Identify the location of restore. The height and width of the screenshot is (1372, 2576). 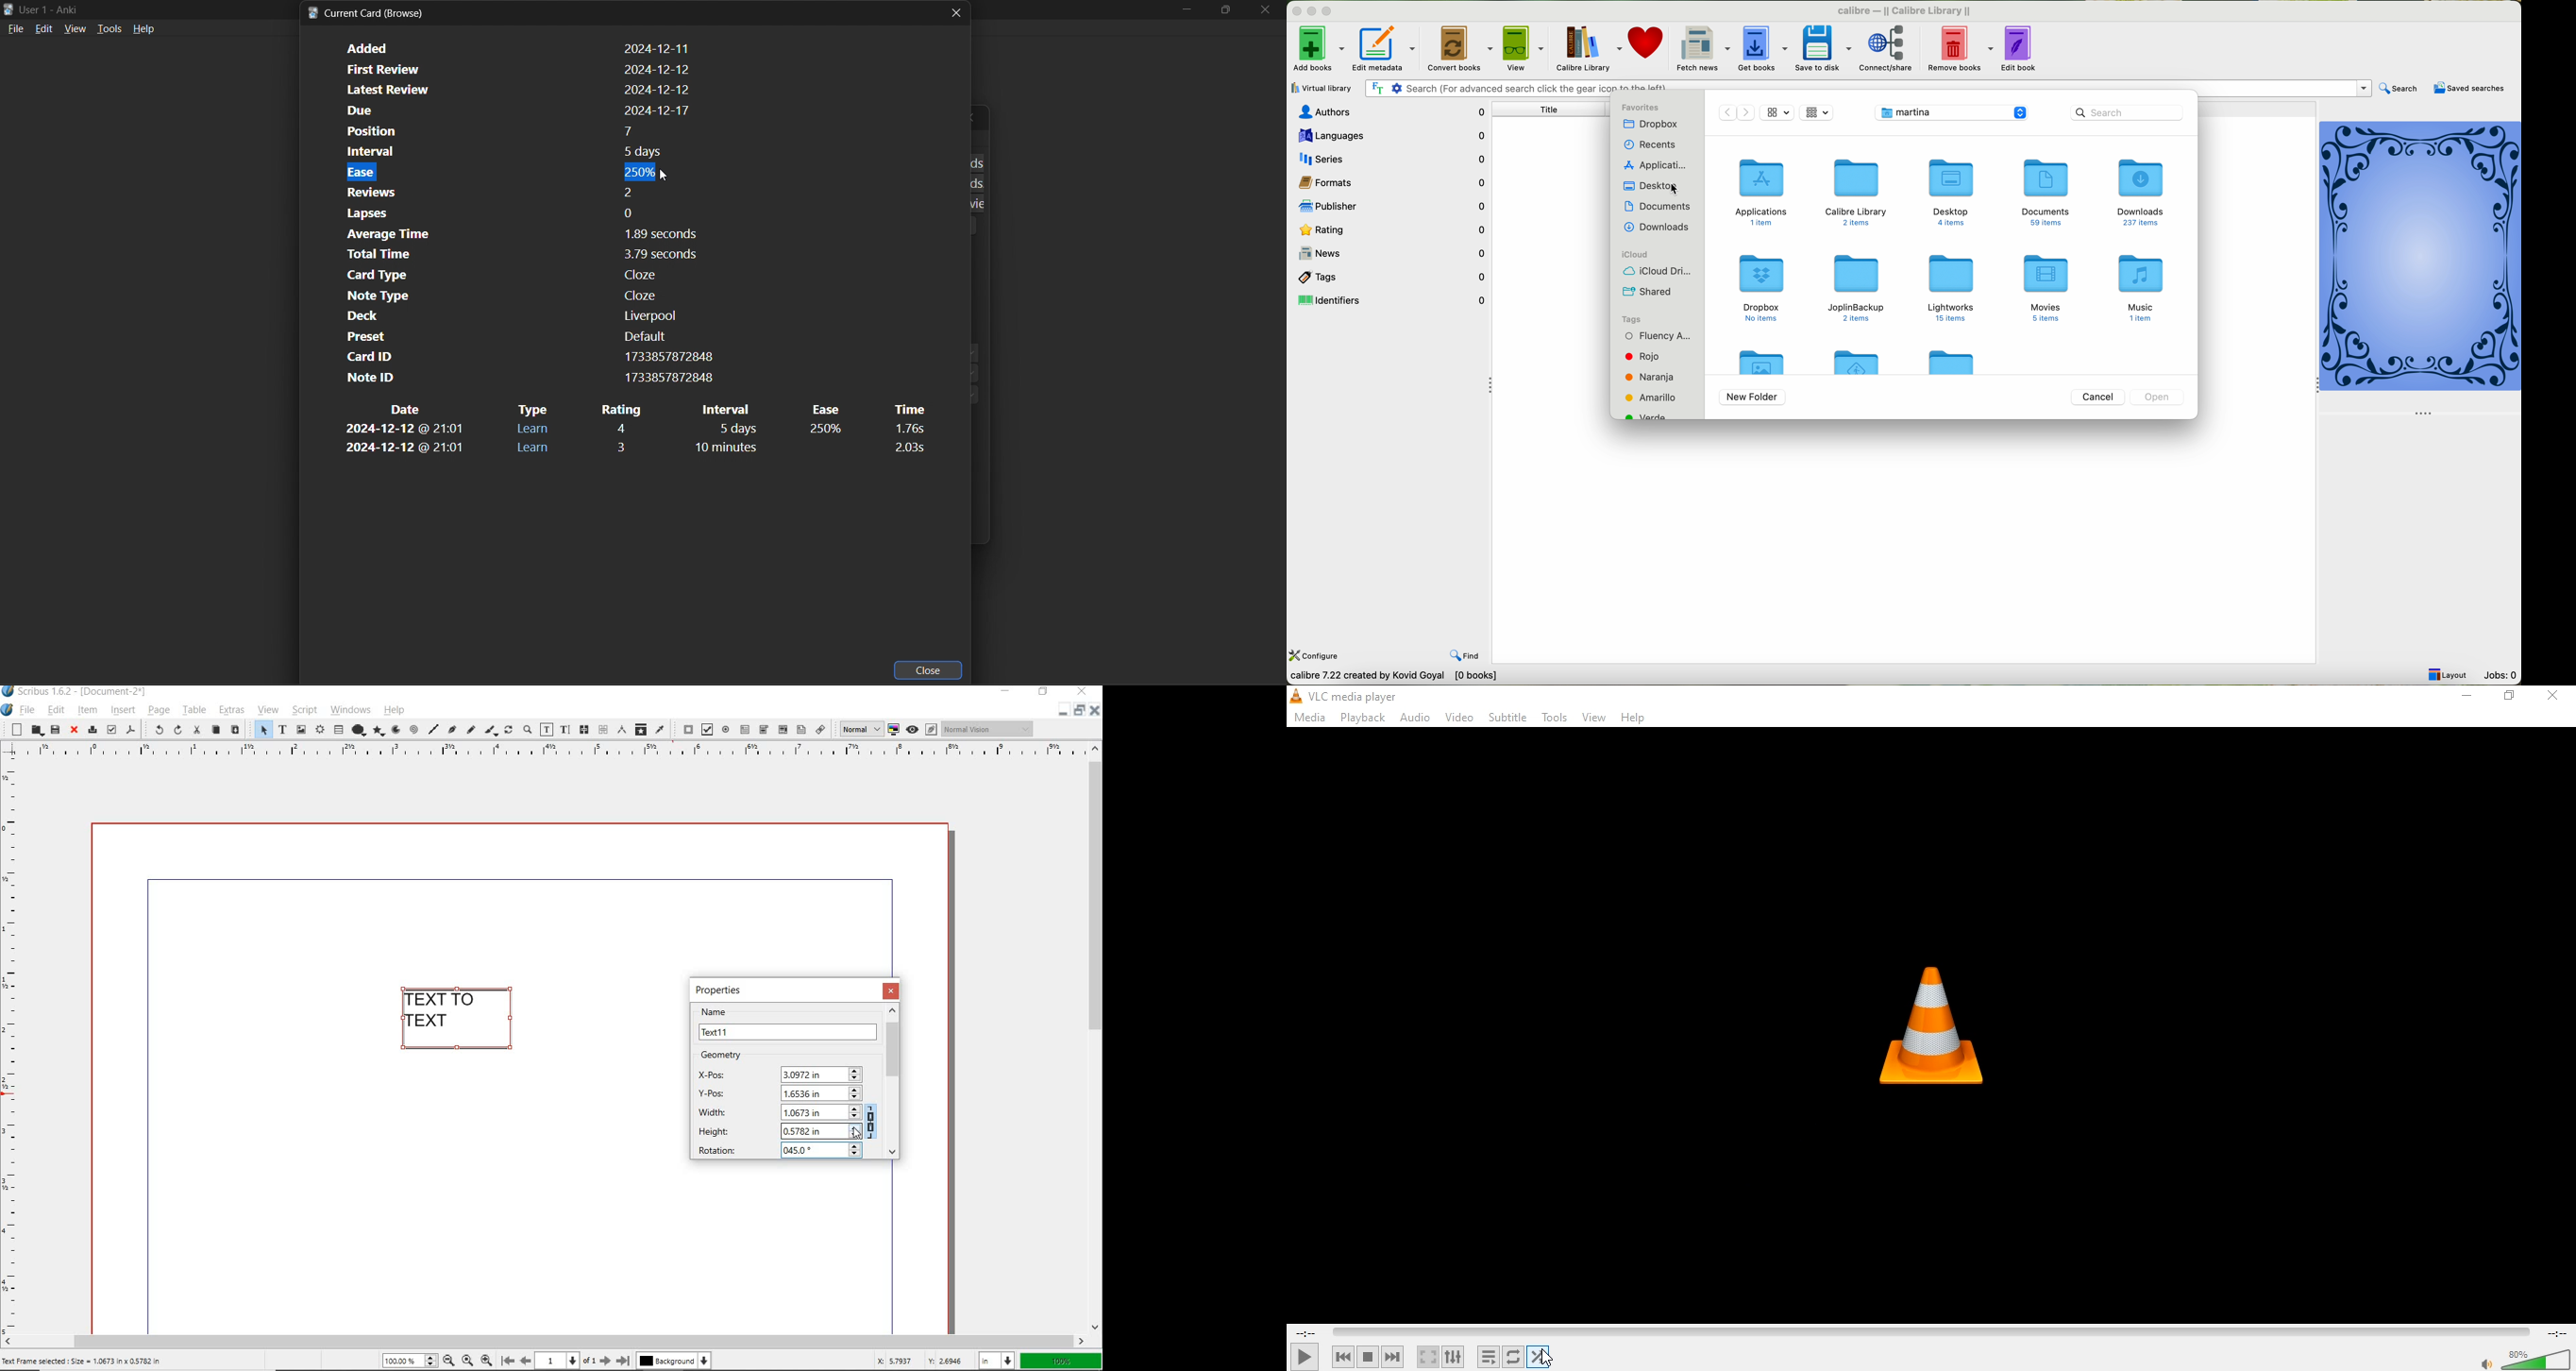
(1044, 693).